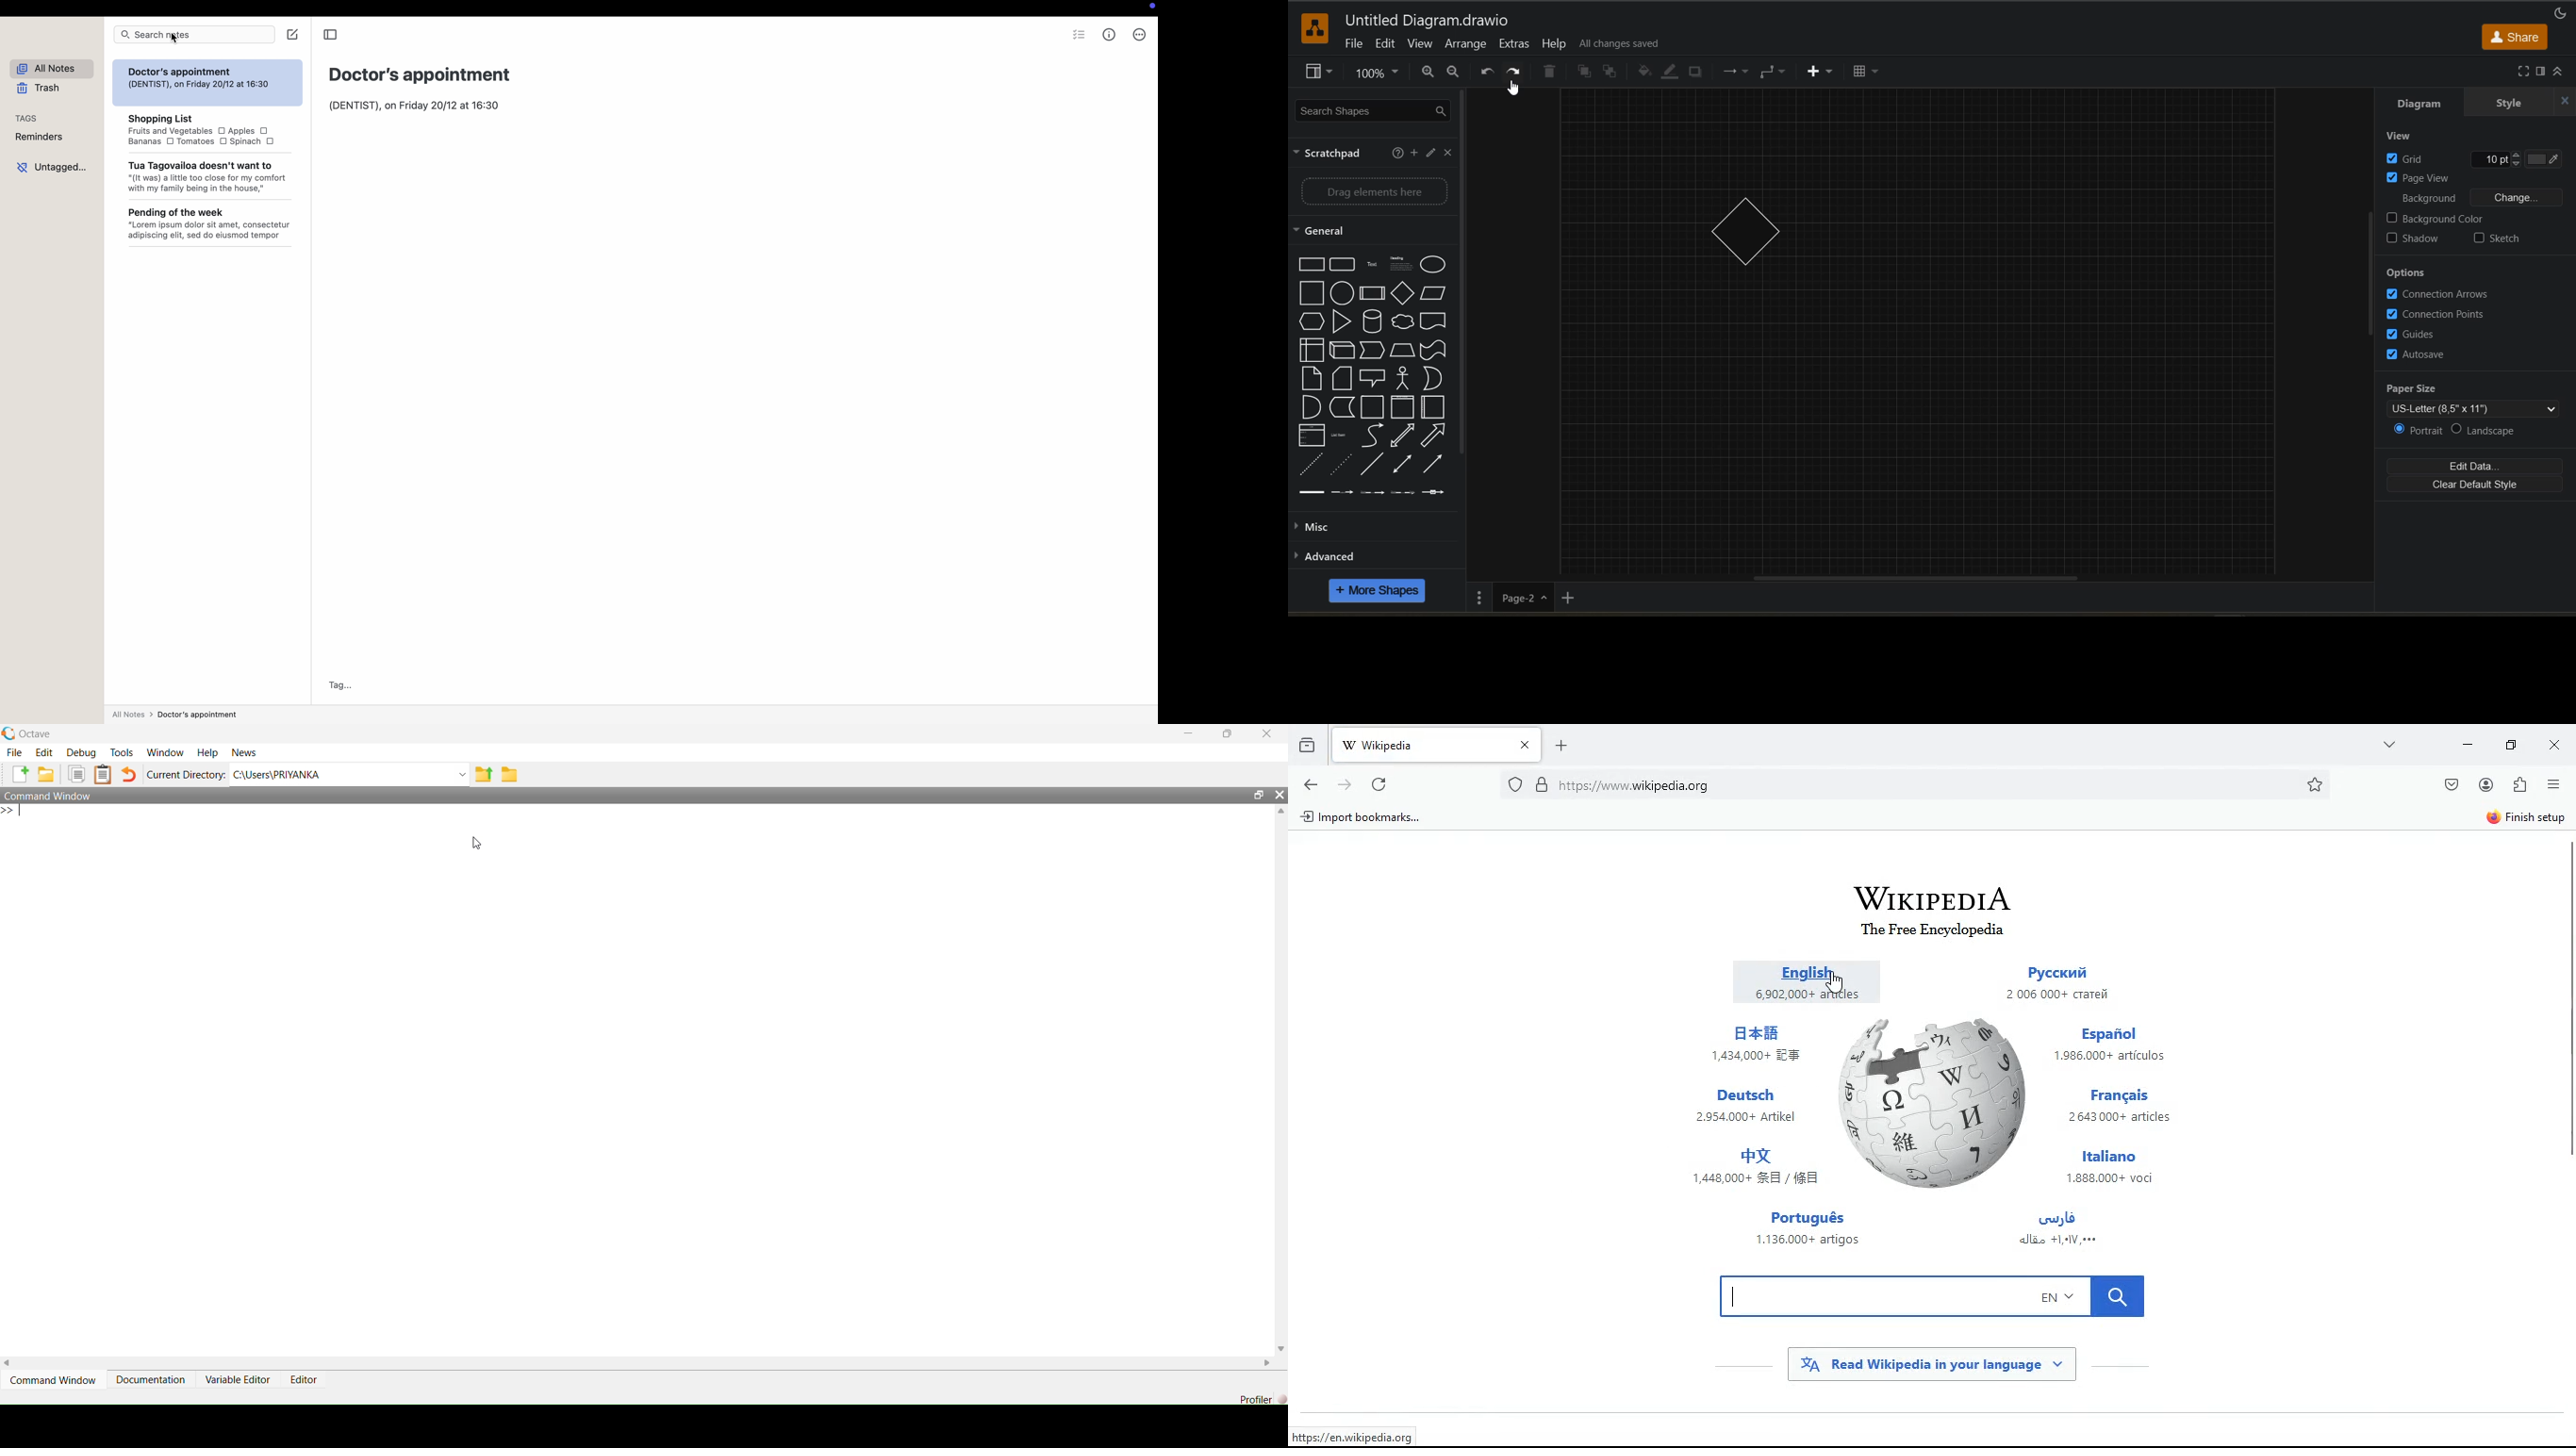 The width and height of the screenshot is (2576, 1456). Describe the element at coordinates (1341, 293) in the screenshot. I see `circle` at that location.